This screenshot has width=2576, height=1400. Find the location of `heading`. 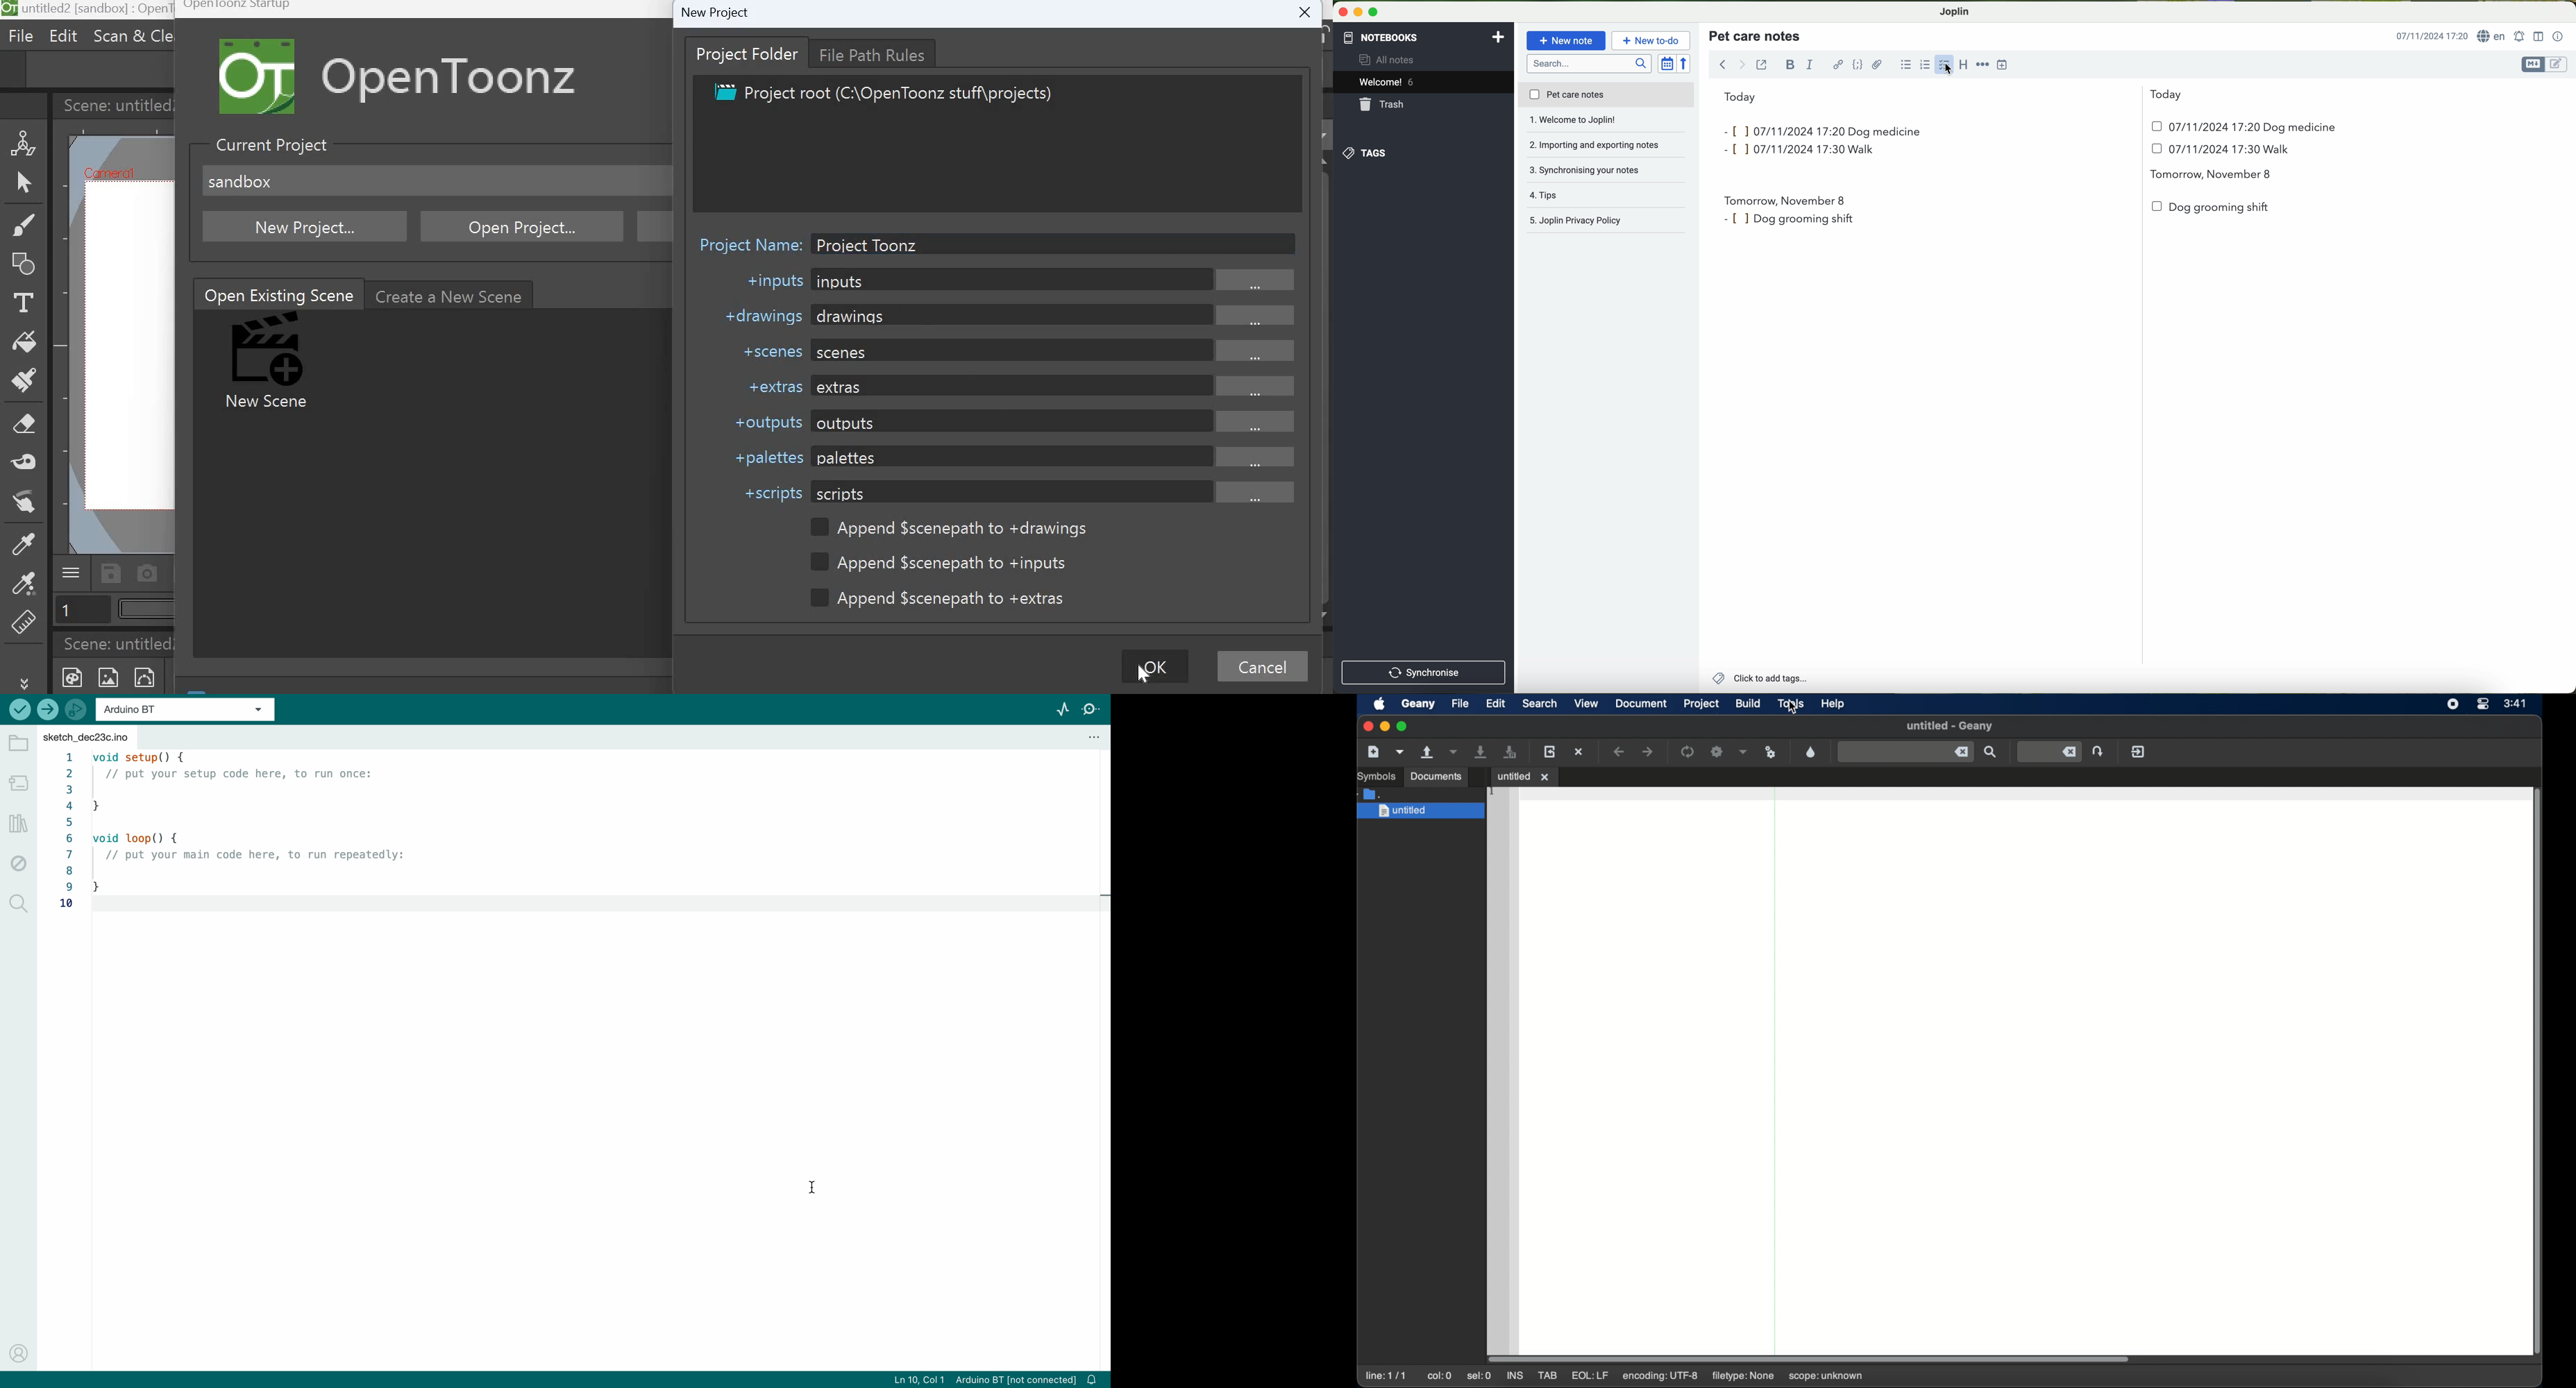

heading is located at coordinates (1966, 65).